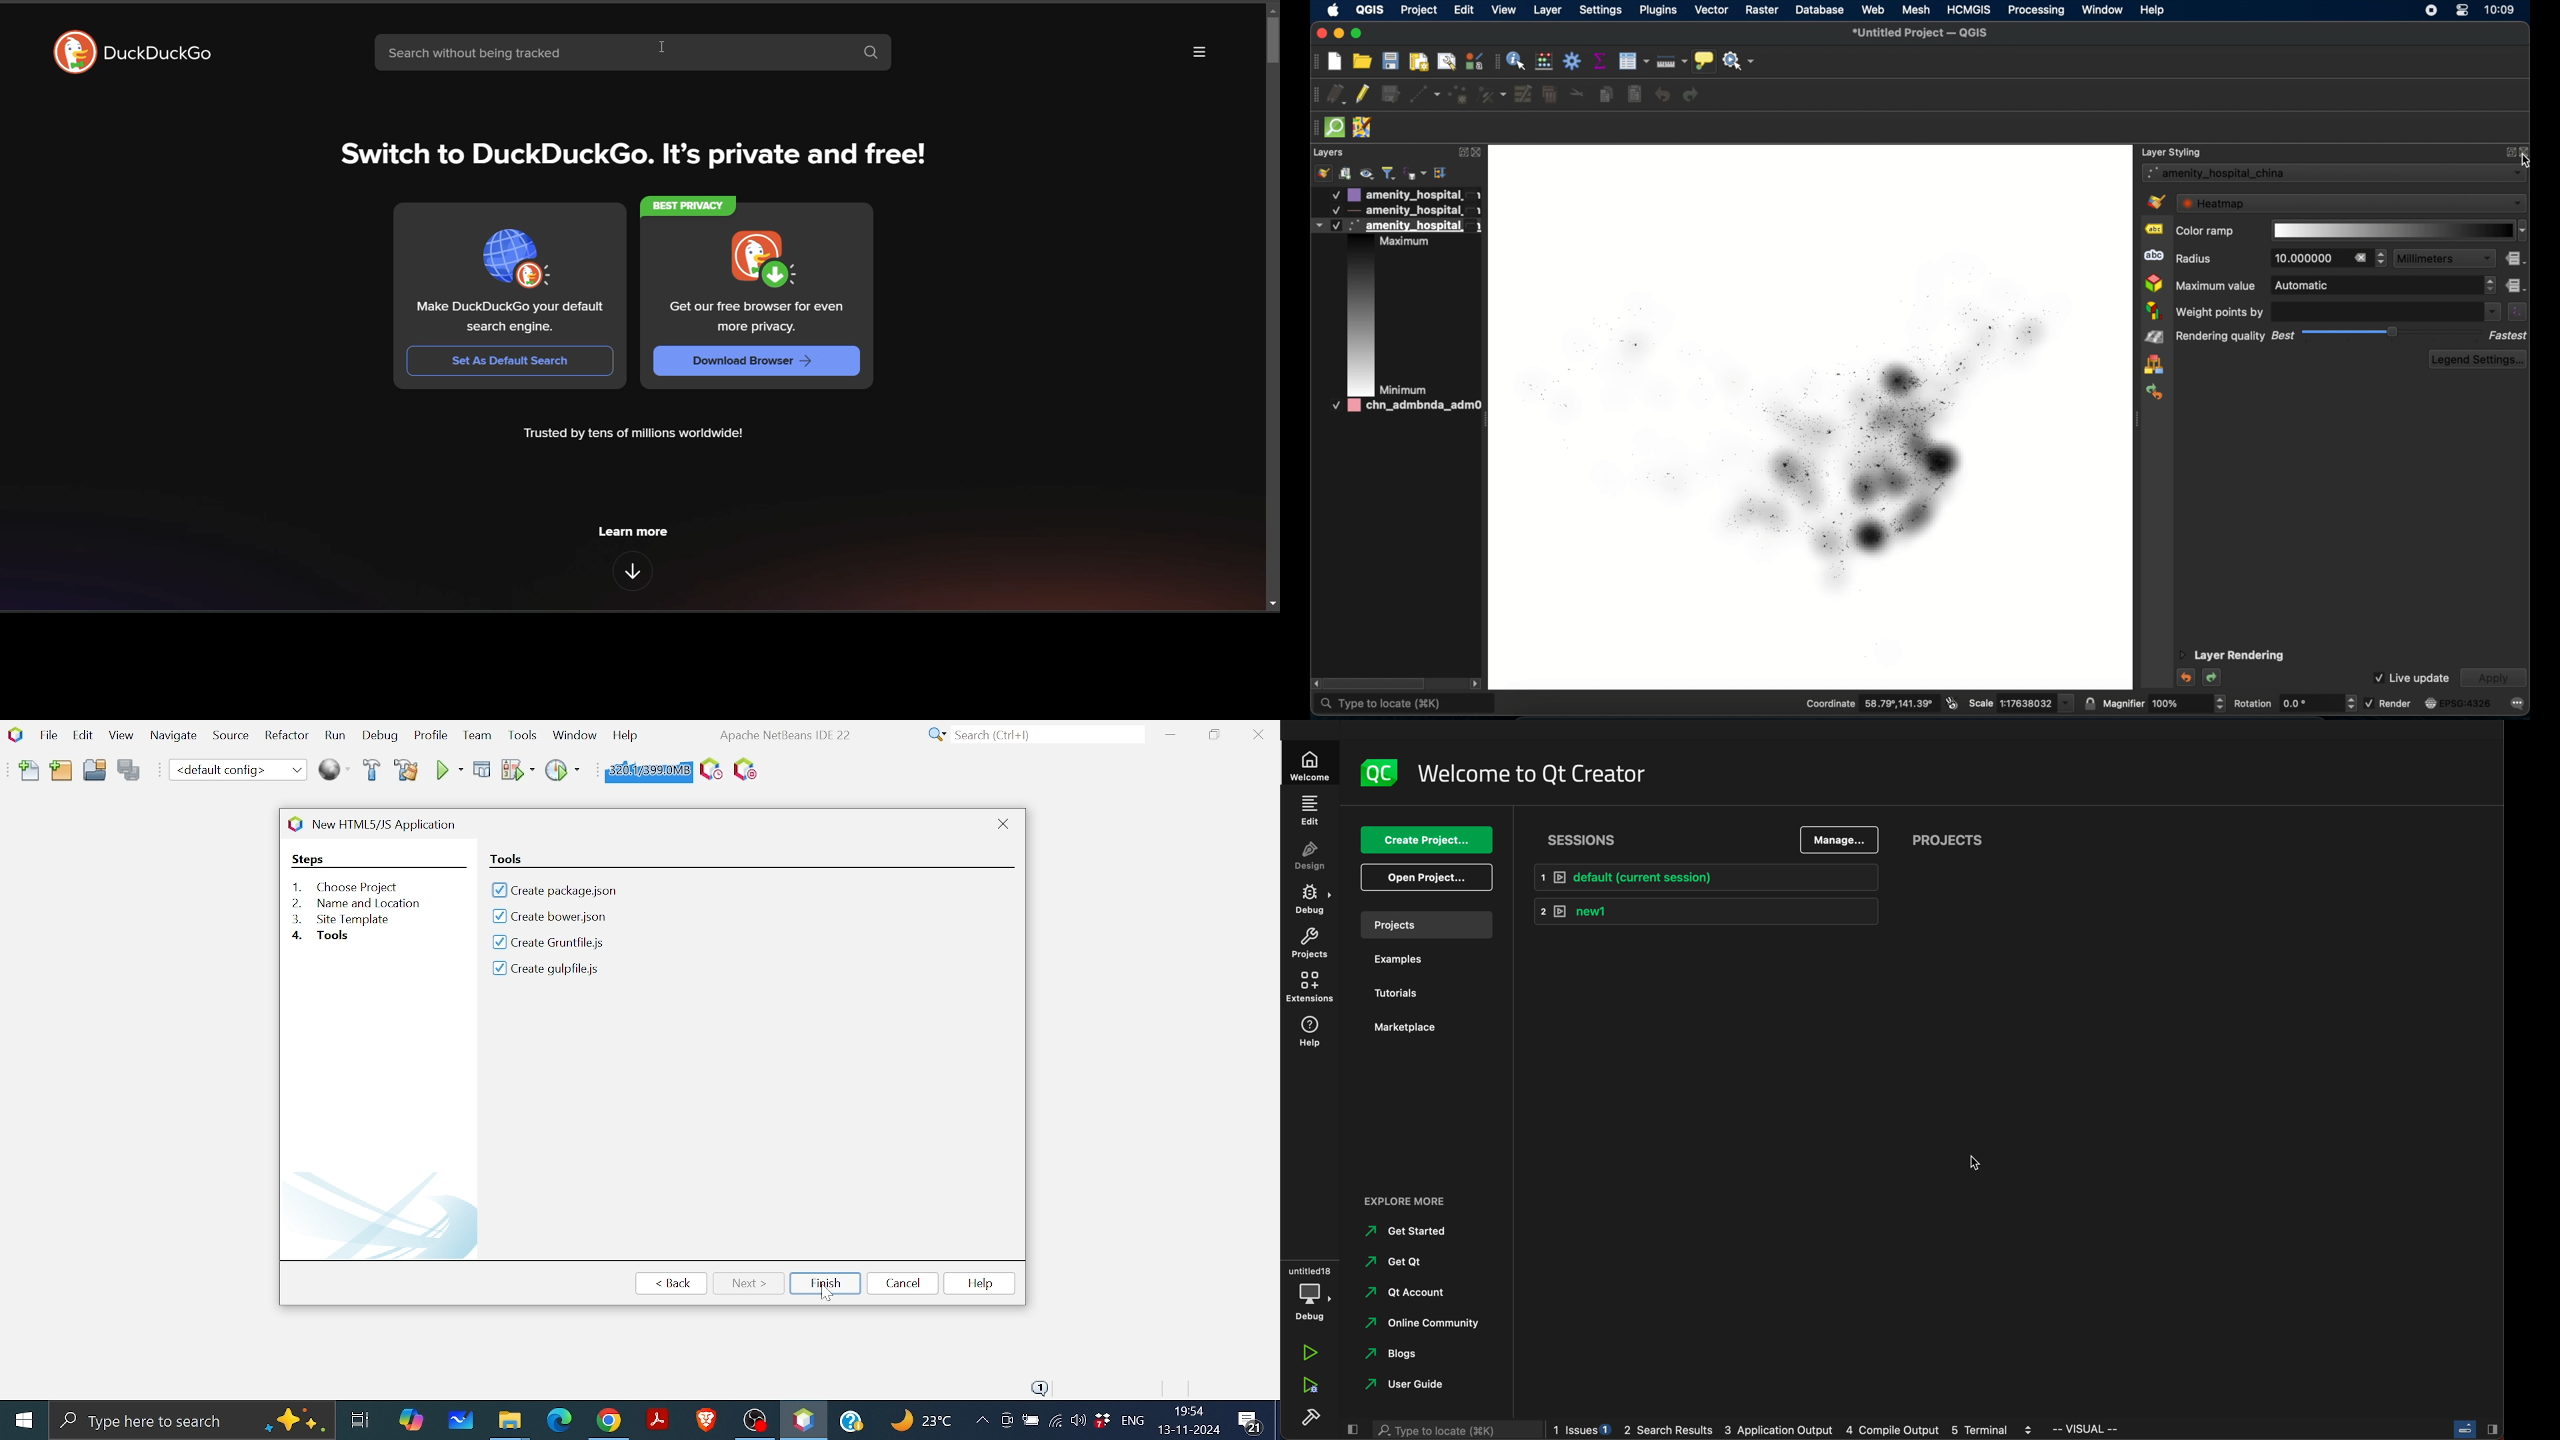 The height and width of the screenshot is (1456, 2576). Describe the element at coordinates (1322, 173) in the screenshot. I see `style manager` at that location.